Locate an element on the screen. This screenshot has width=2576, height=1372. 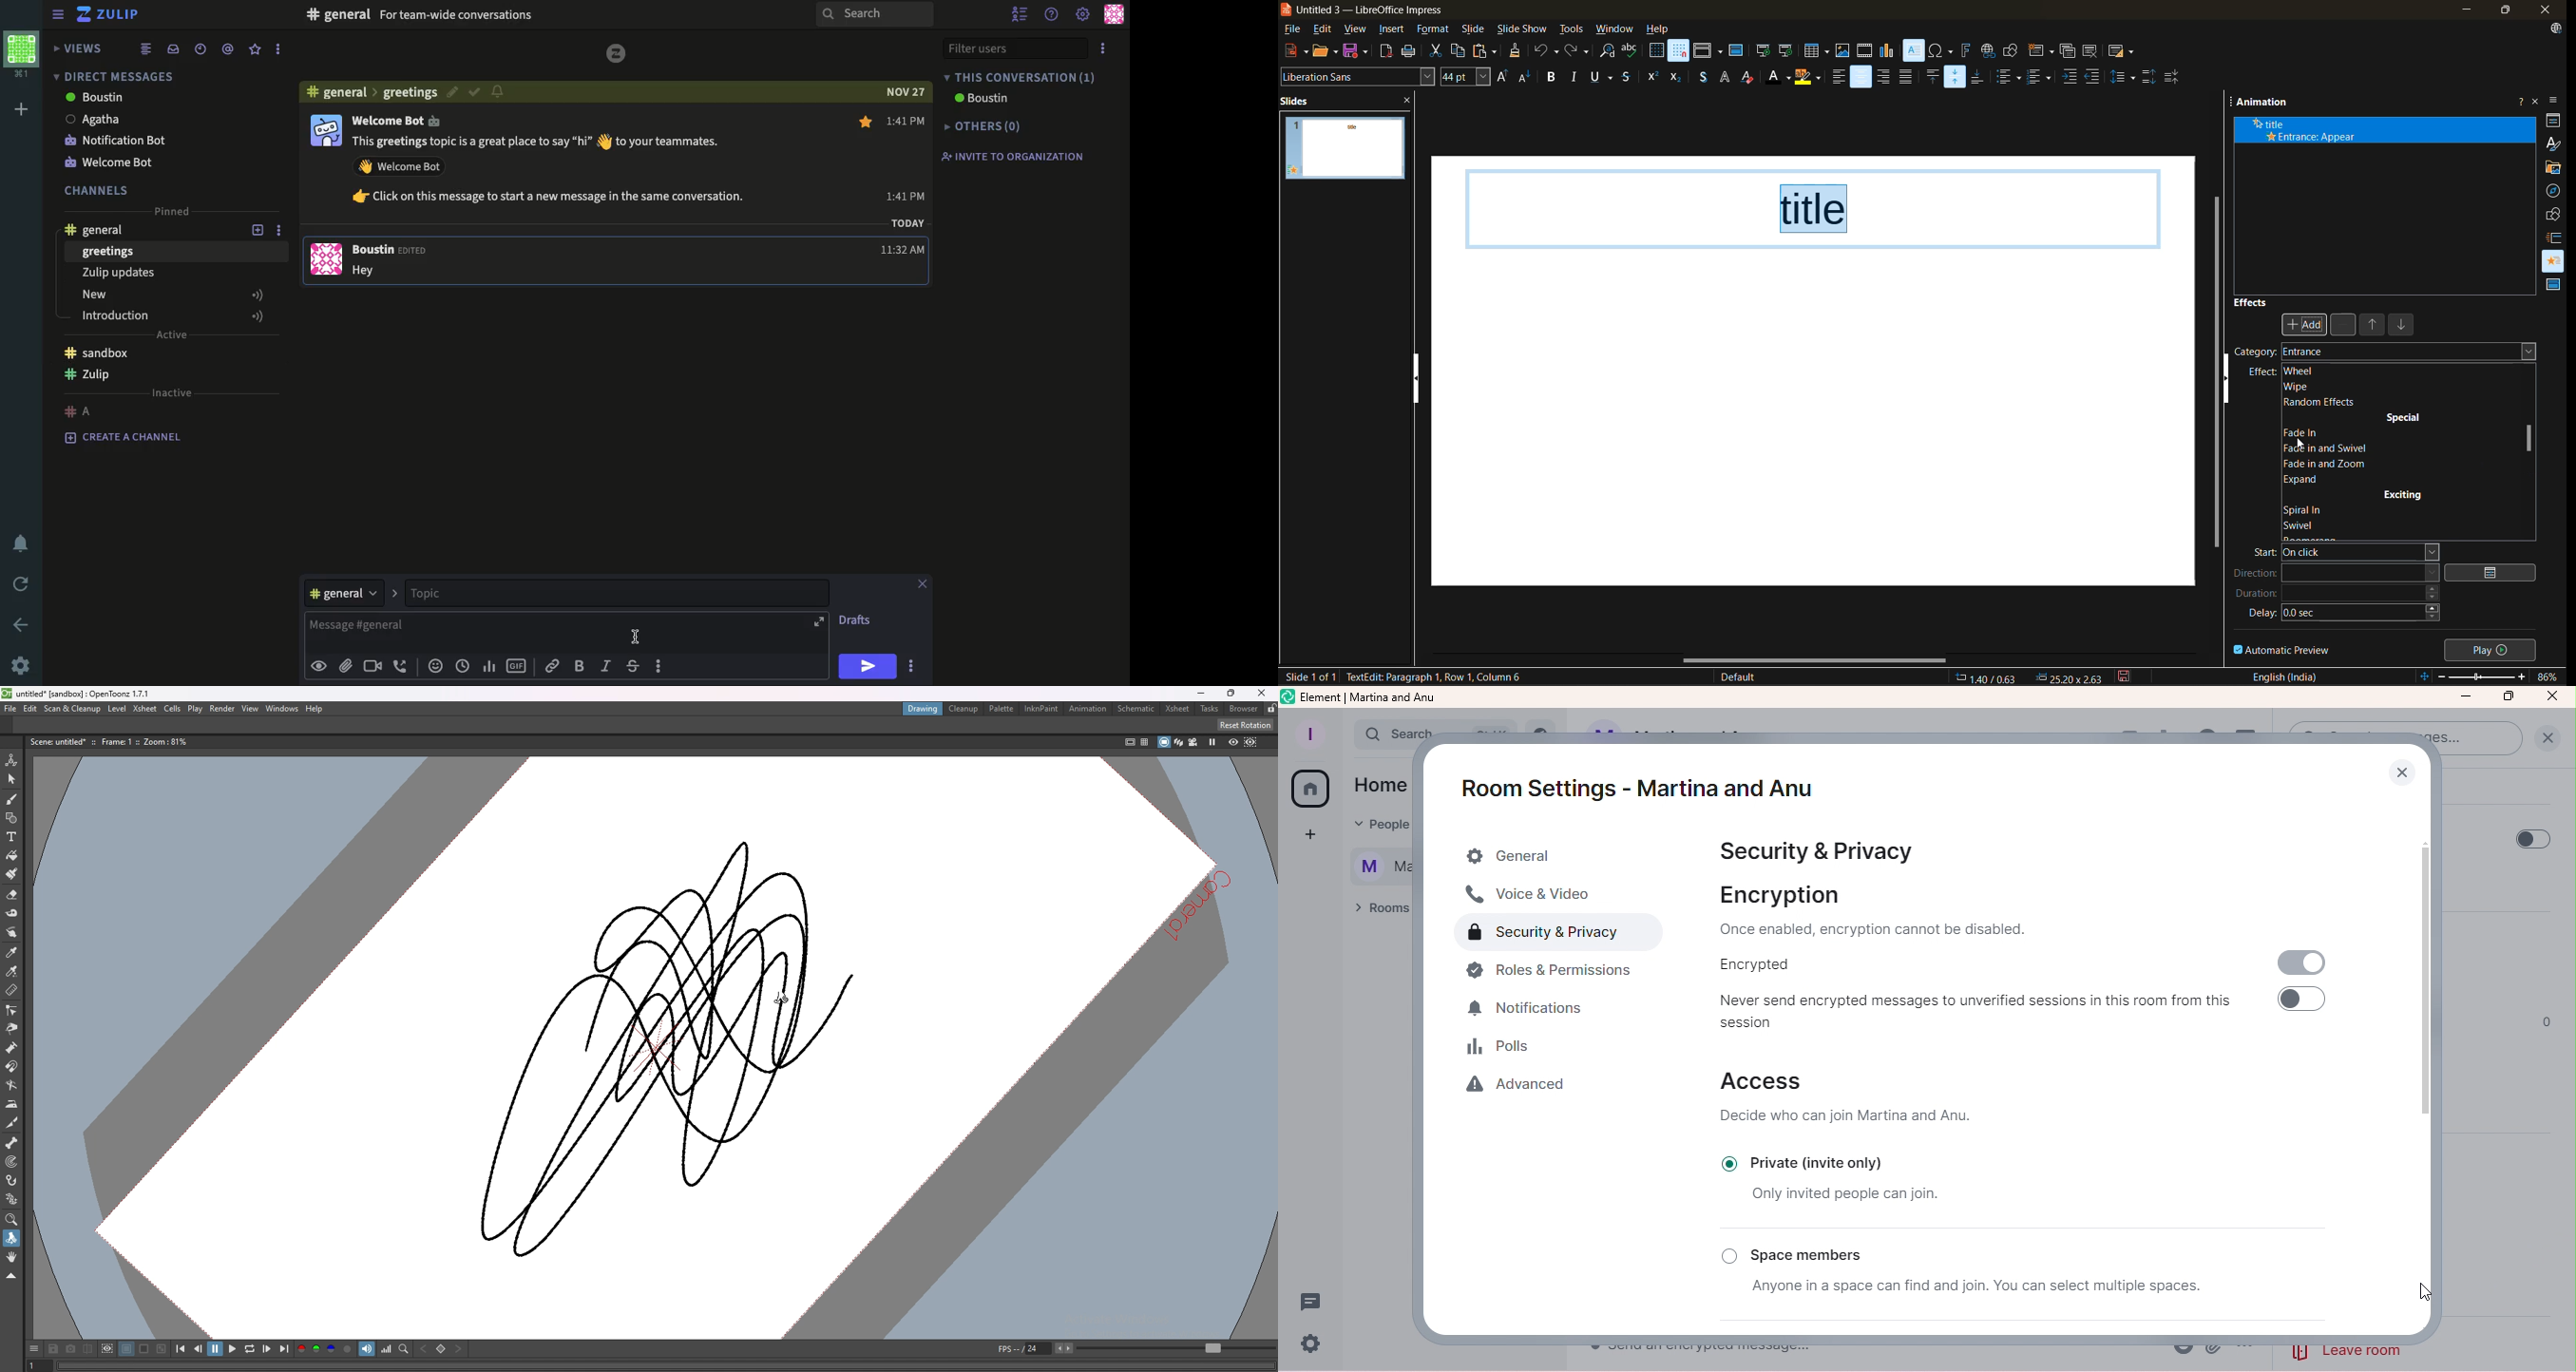
wipe is located at coordinates (2299, 387).